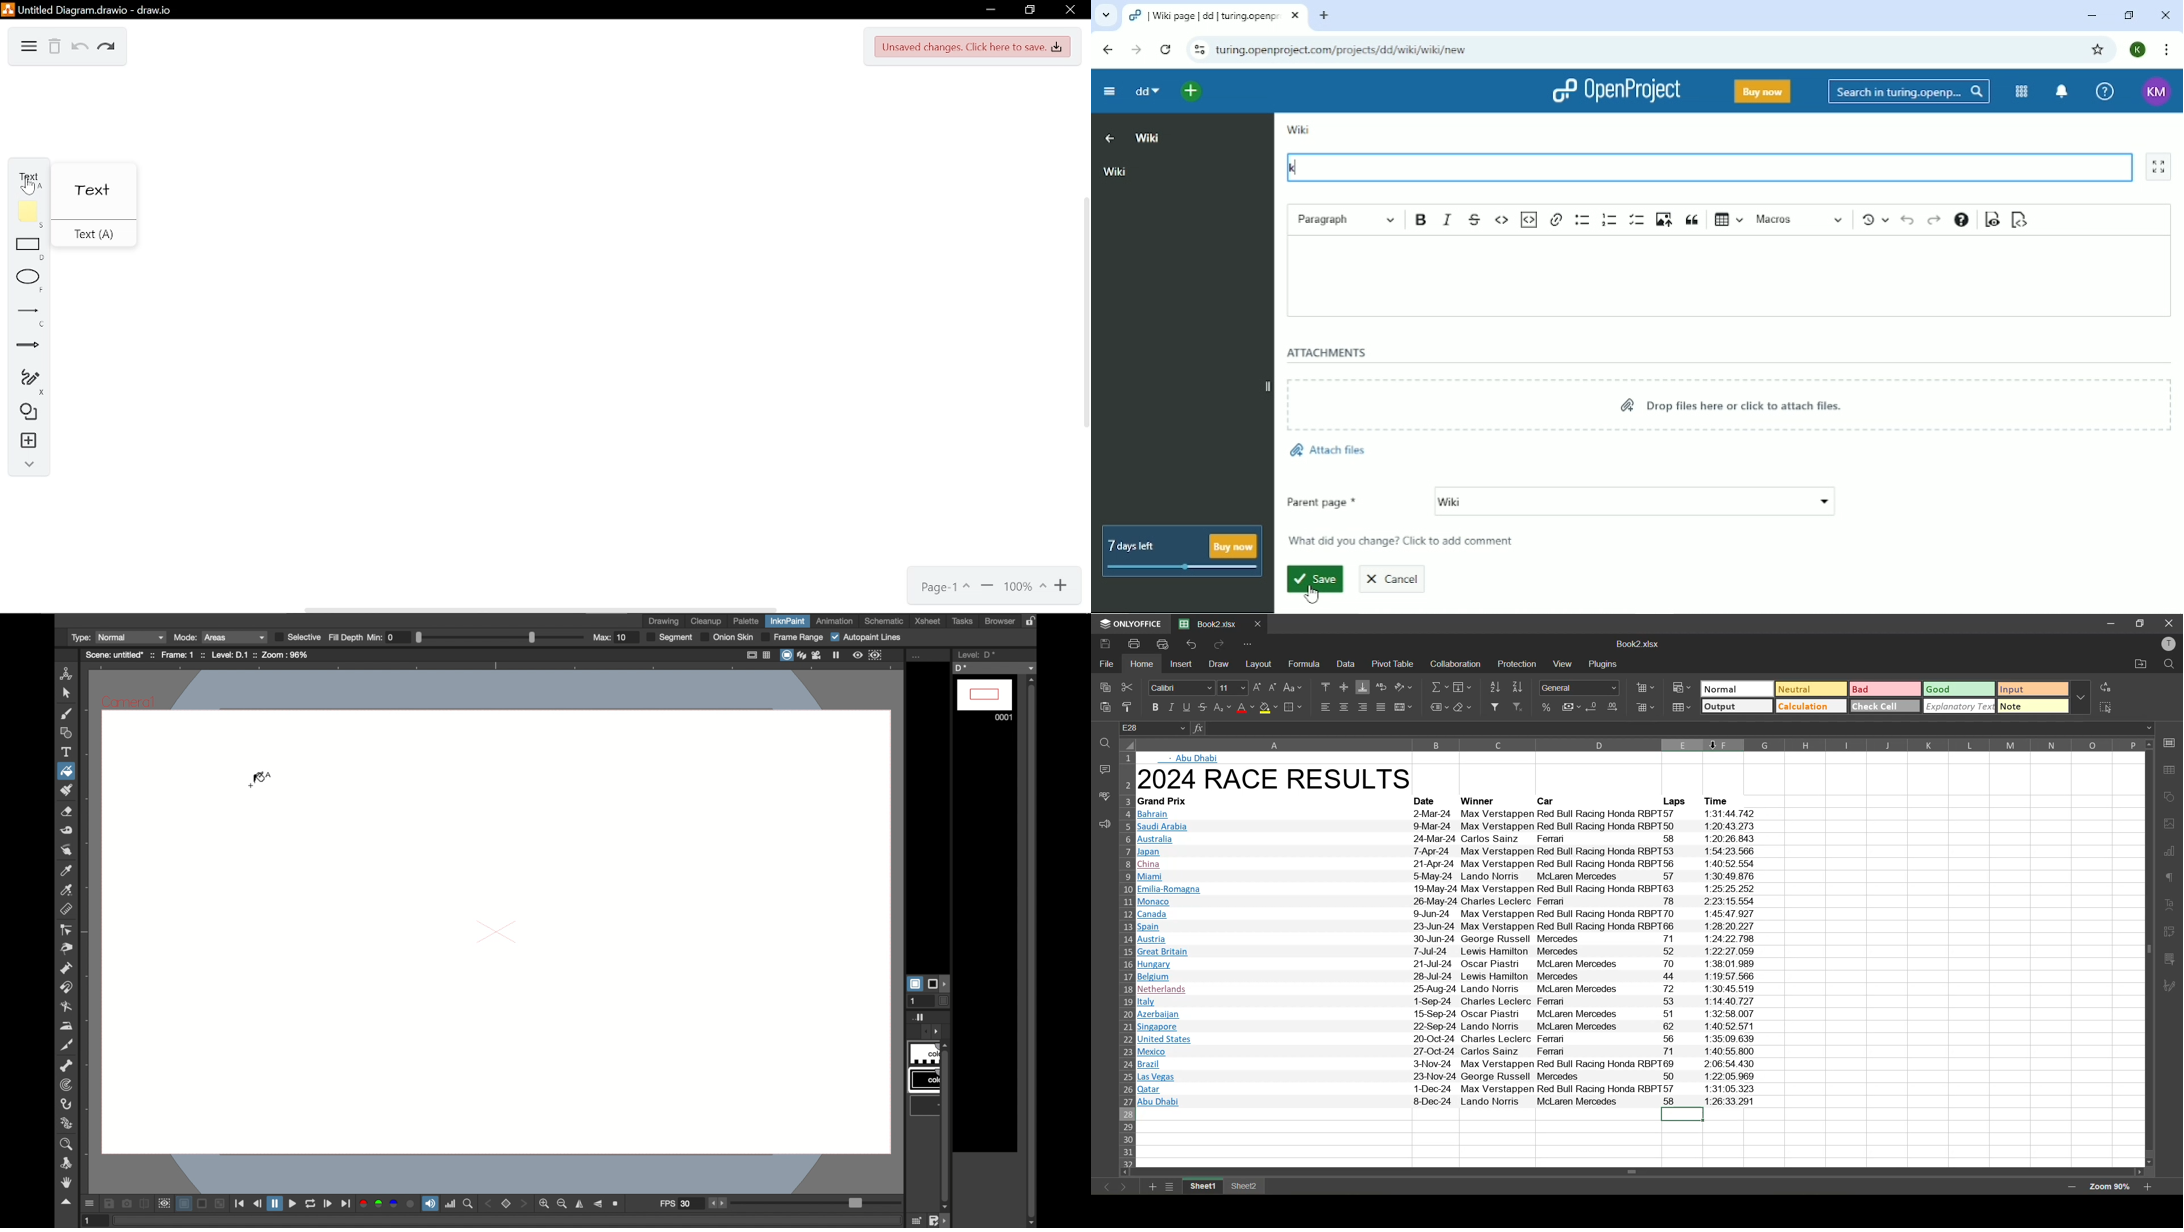 This screenshot has height=1232, width=2184. What do you see at coordinates (2062, 91) in the screenshot?
I see `To notification center` at bounding box center [2062, 91].